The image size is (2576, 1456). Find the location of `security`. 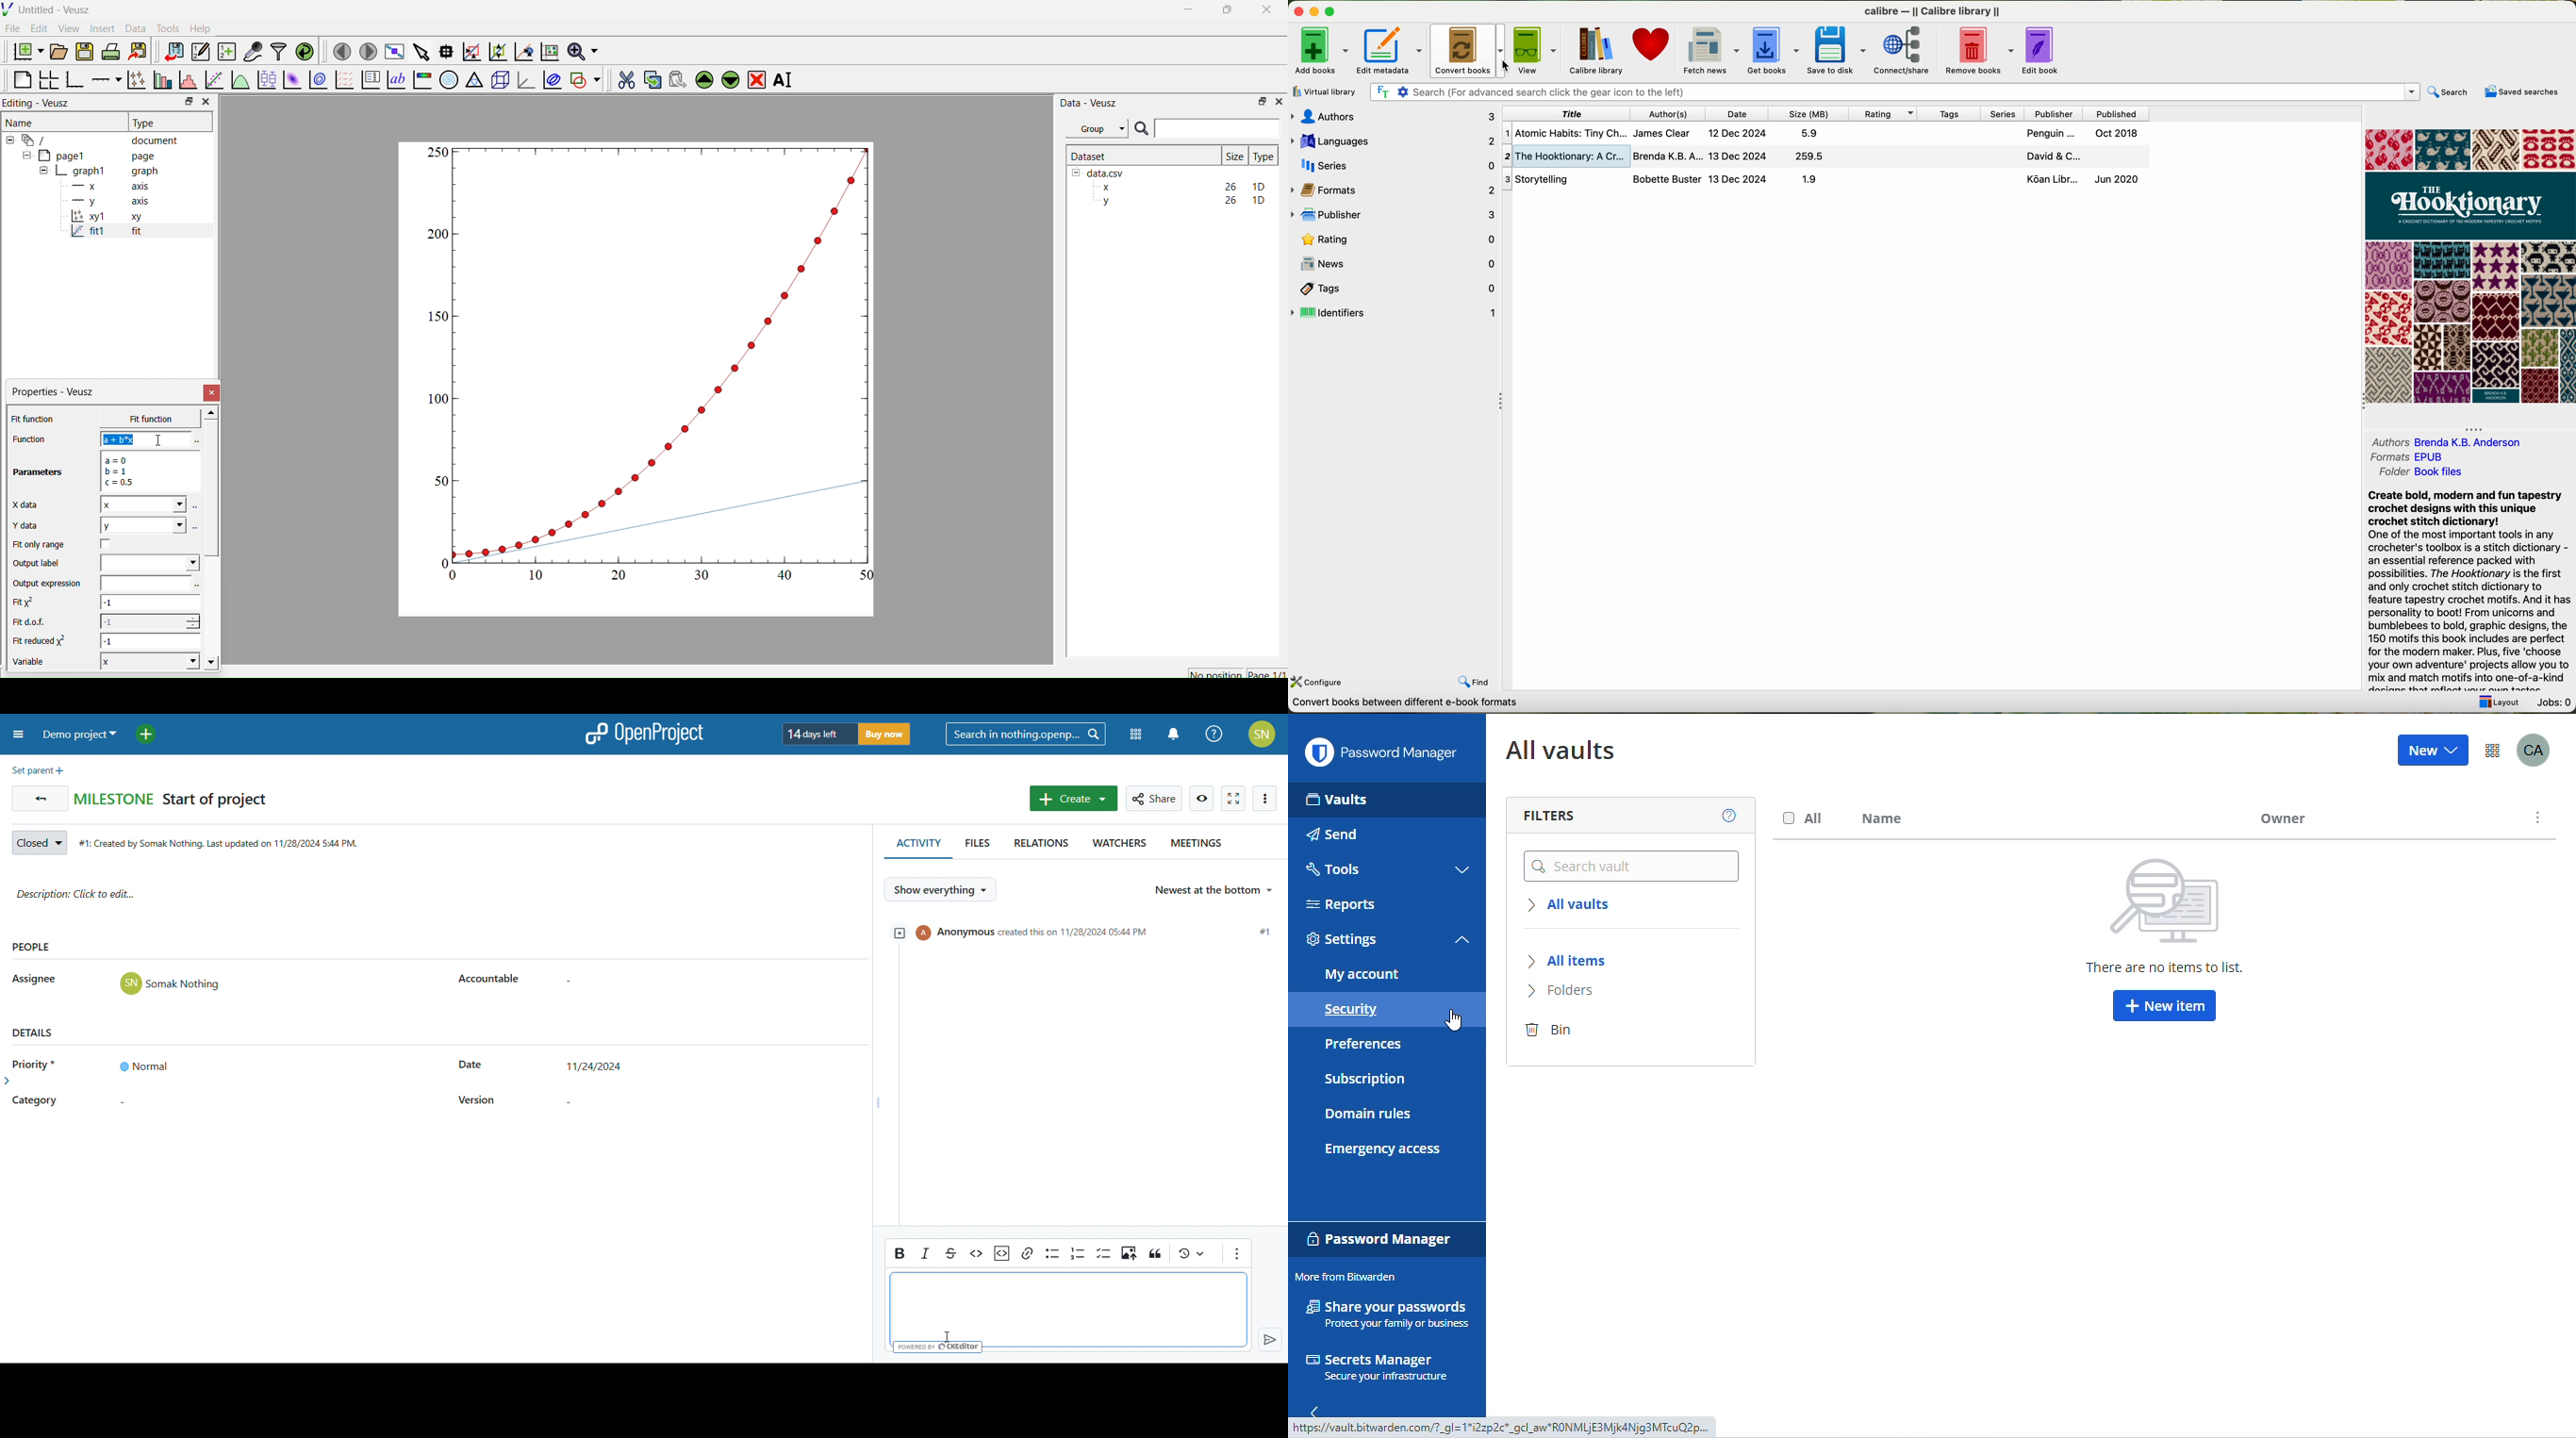

security is located at coordinates (1351, 1011).